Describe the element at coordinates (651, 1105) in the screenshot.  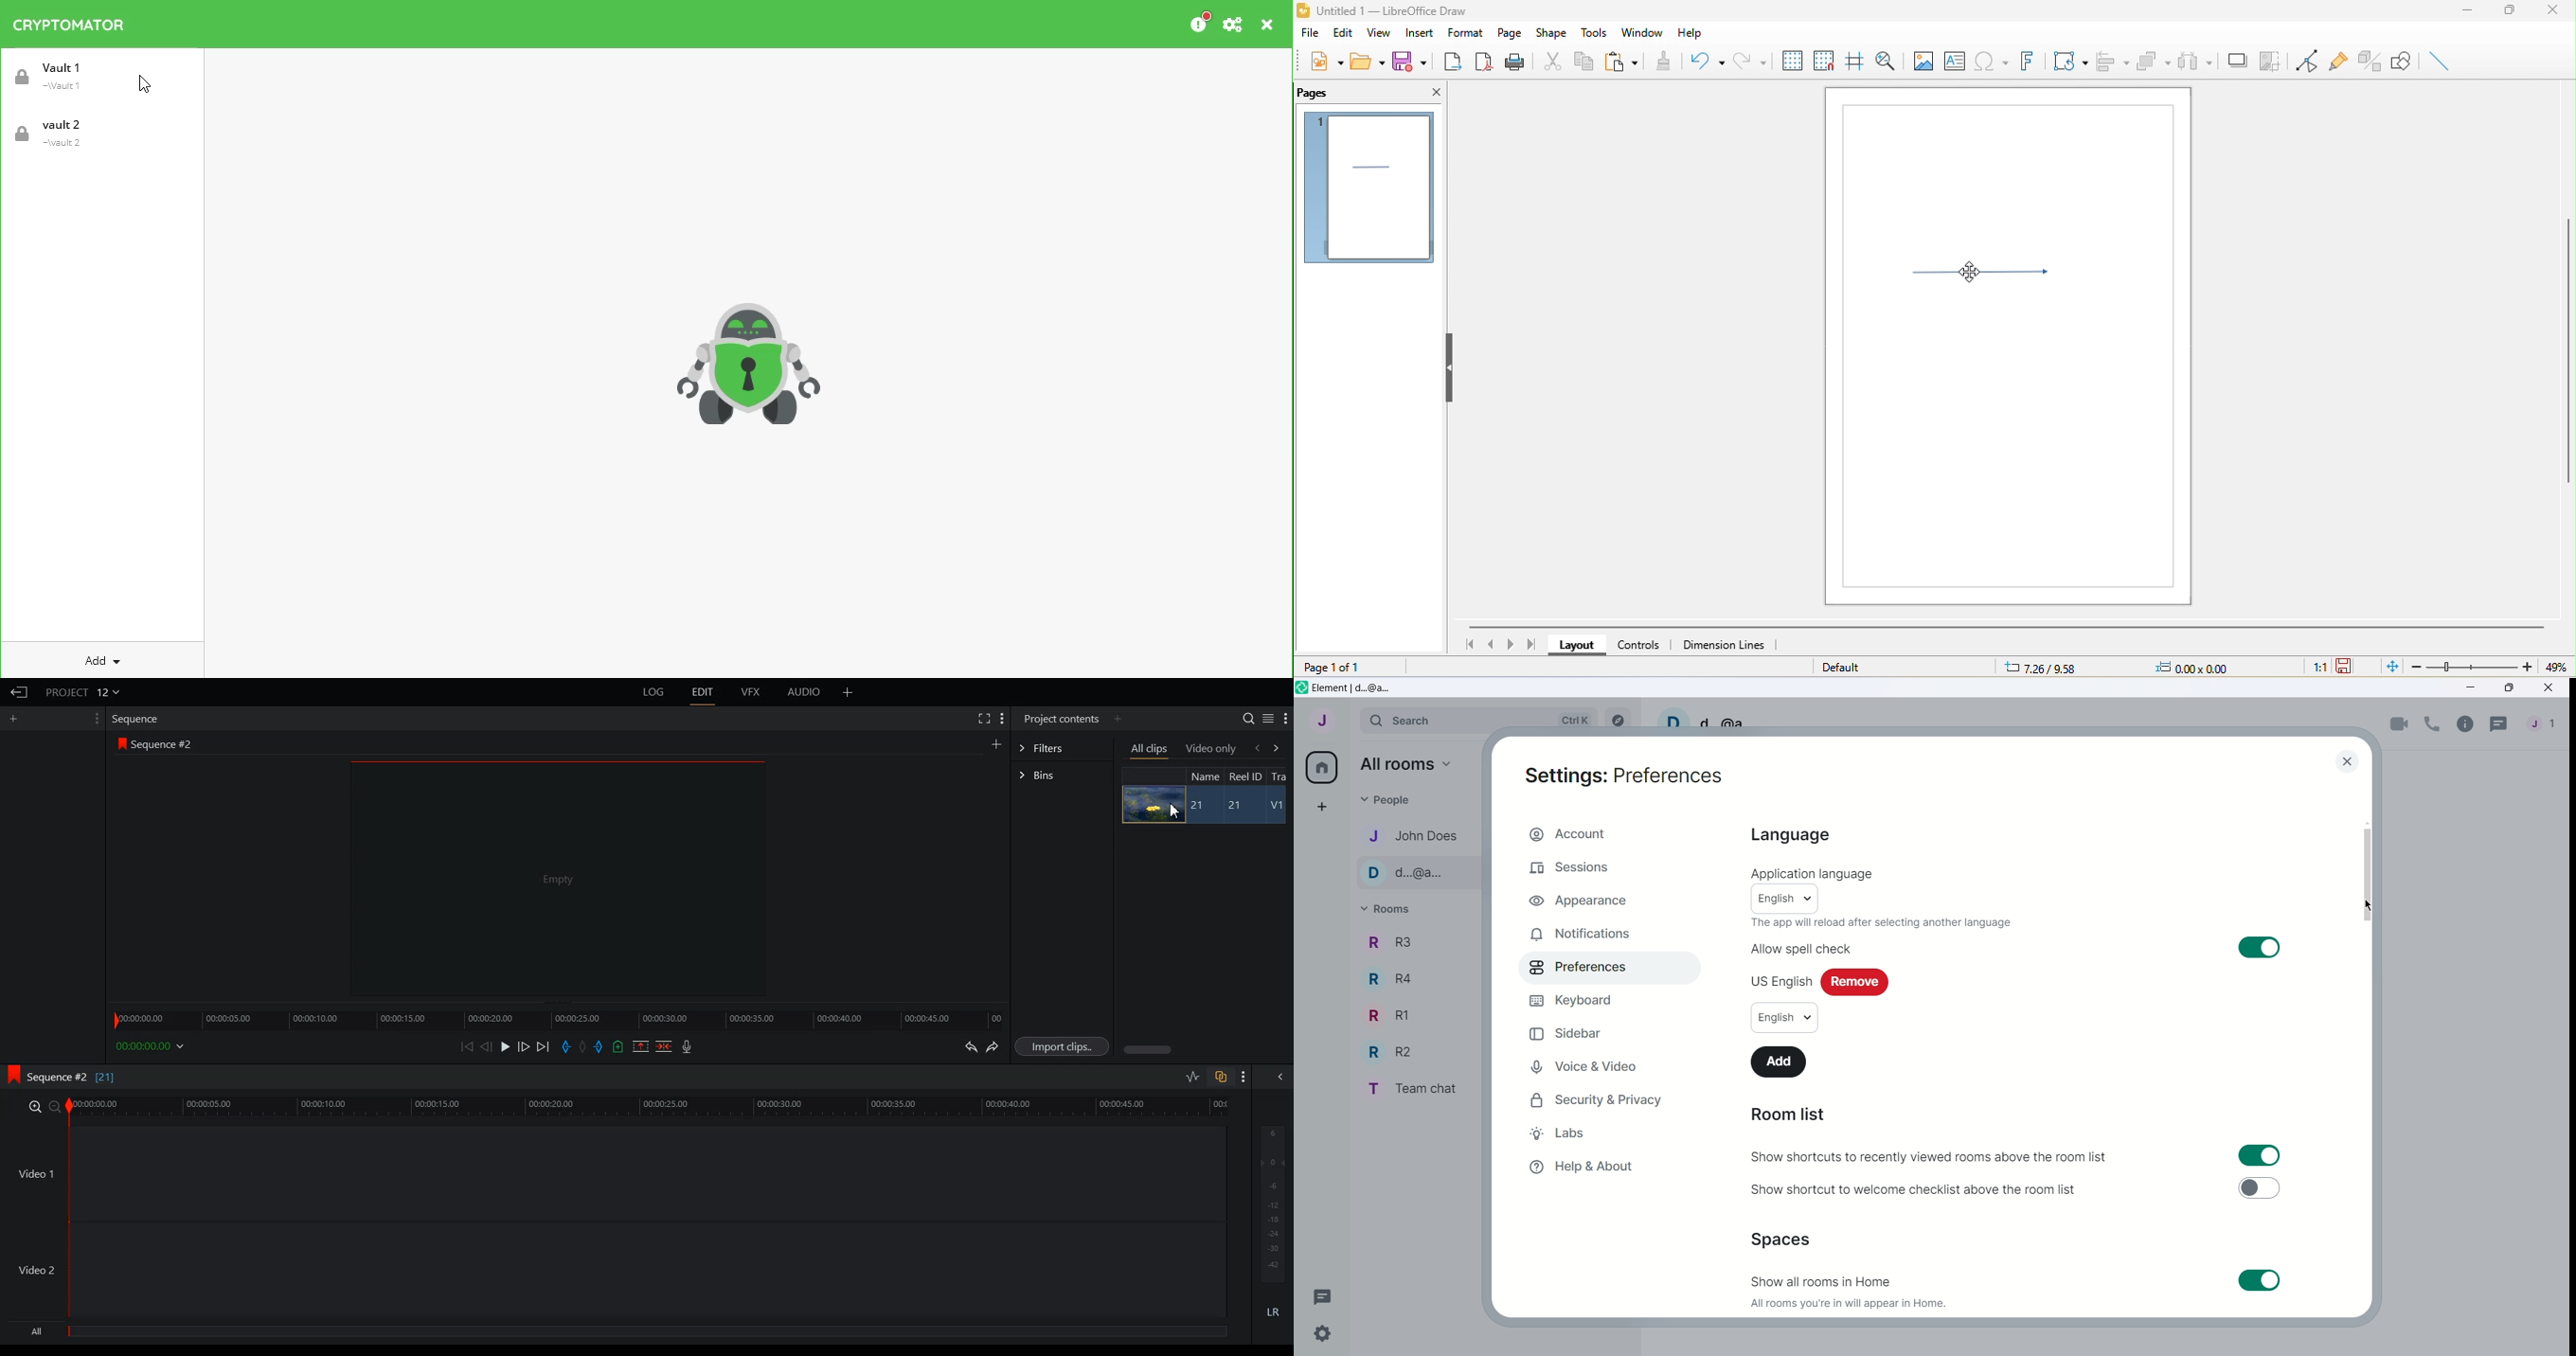
I see `video time` at that location.